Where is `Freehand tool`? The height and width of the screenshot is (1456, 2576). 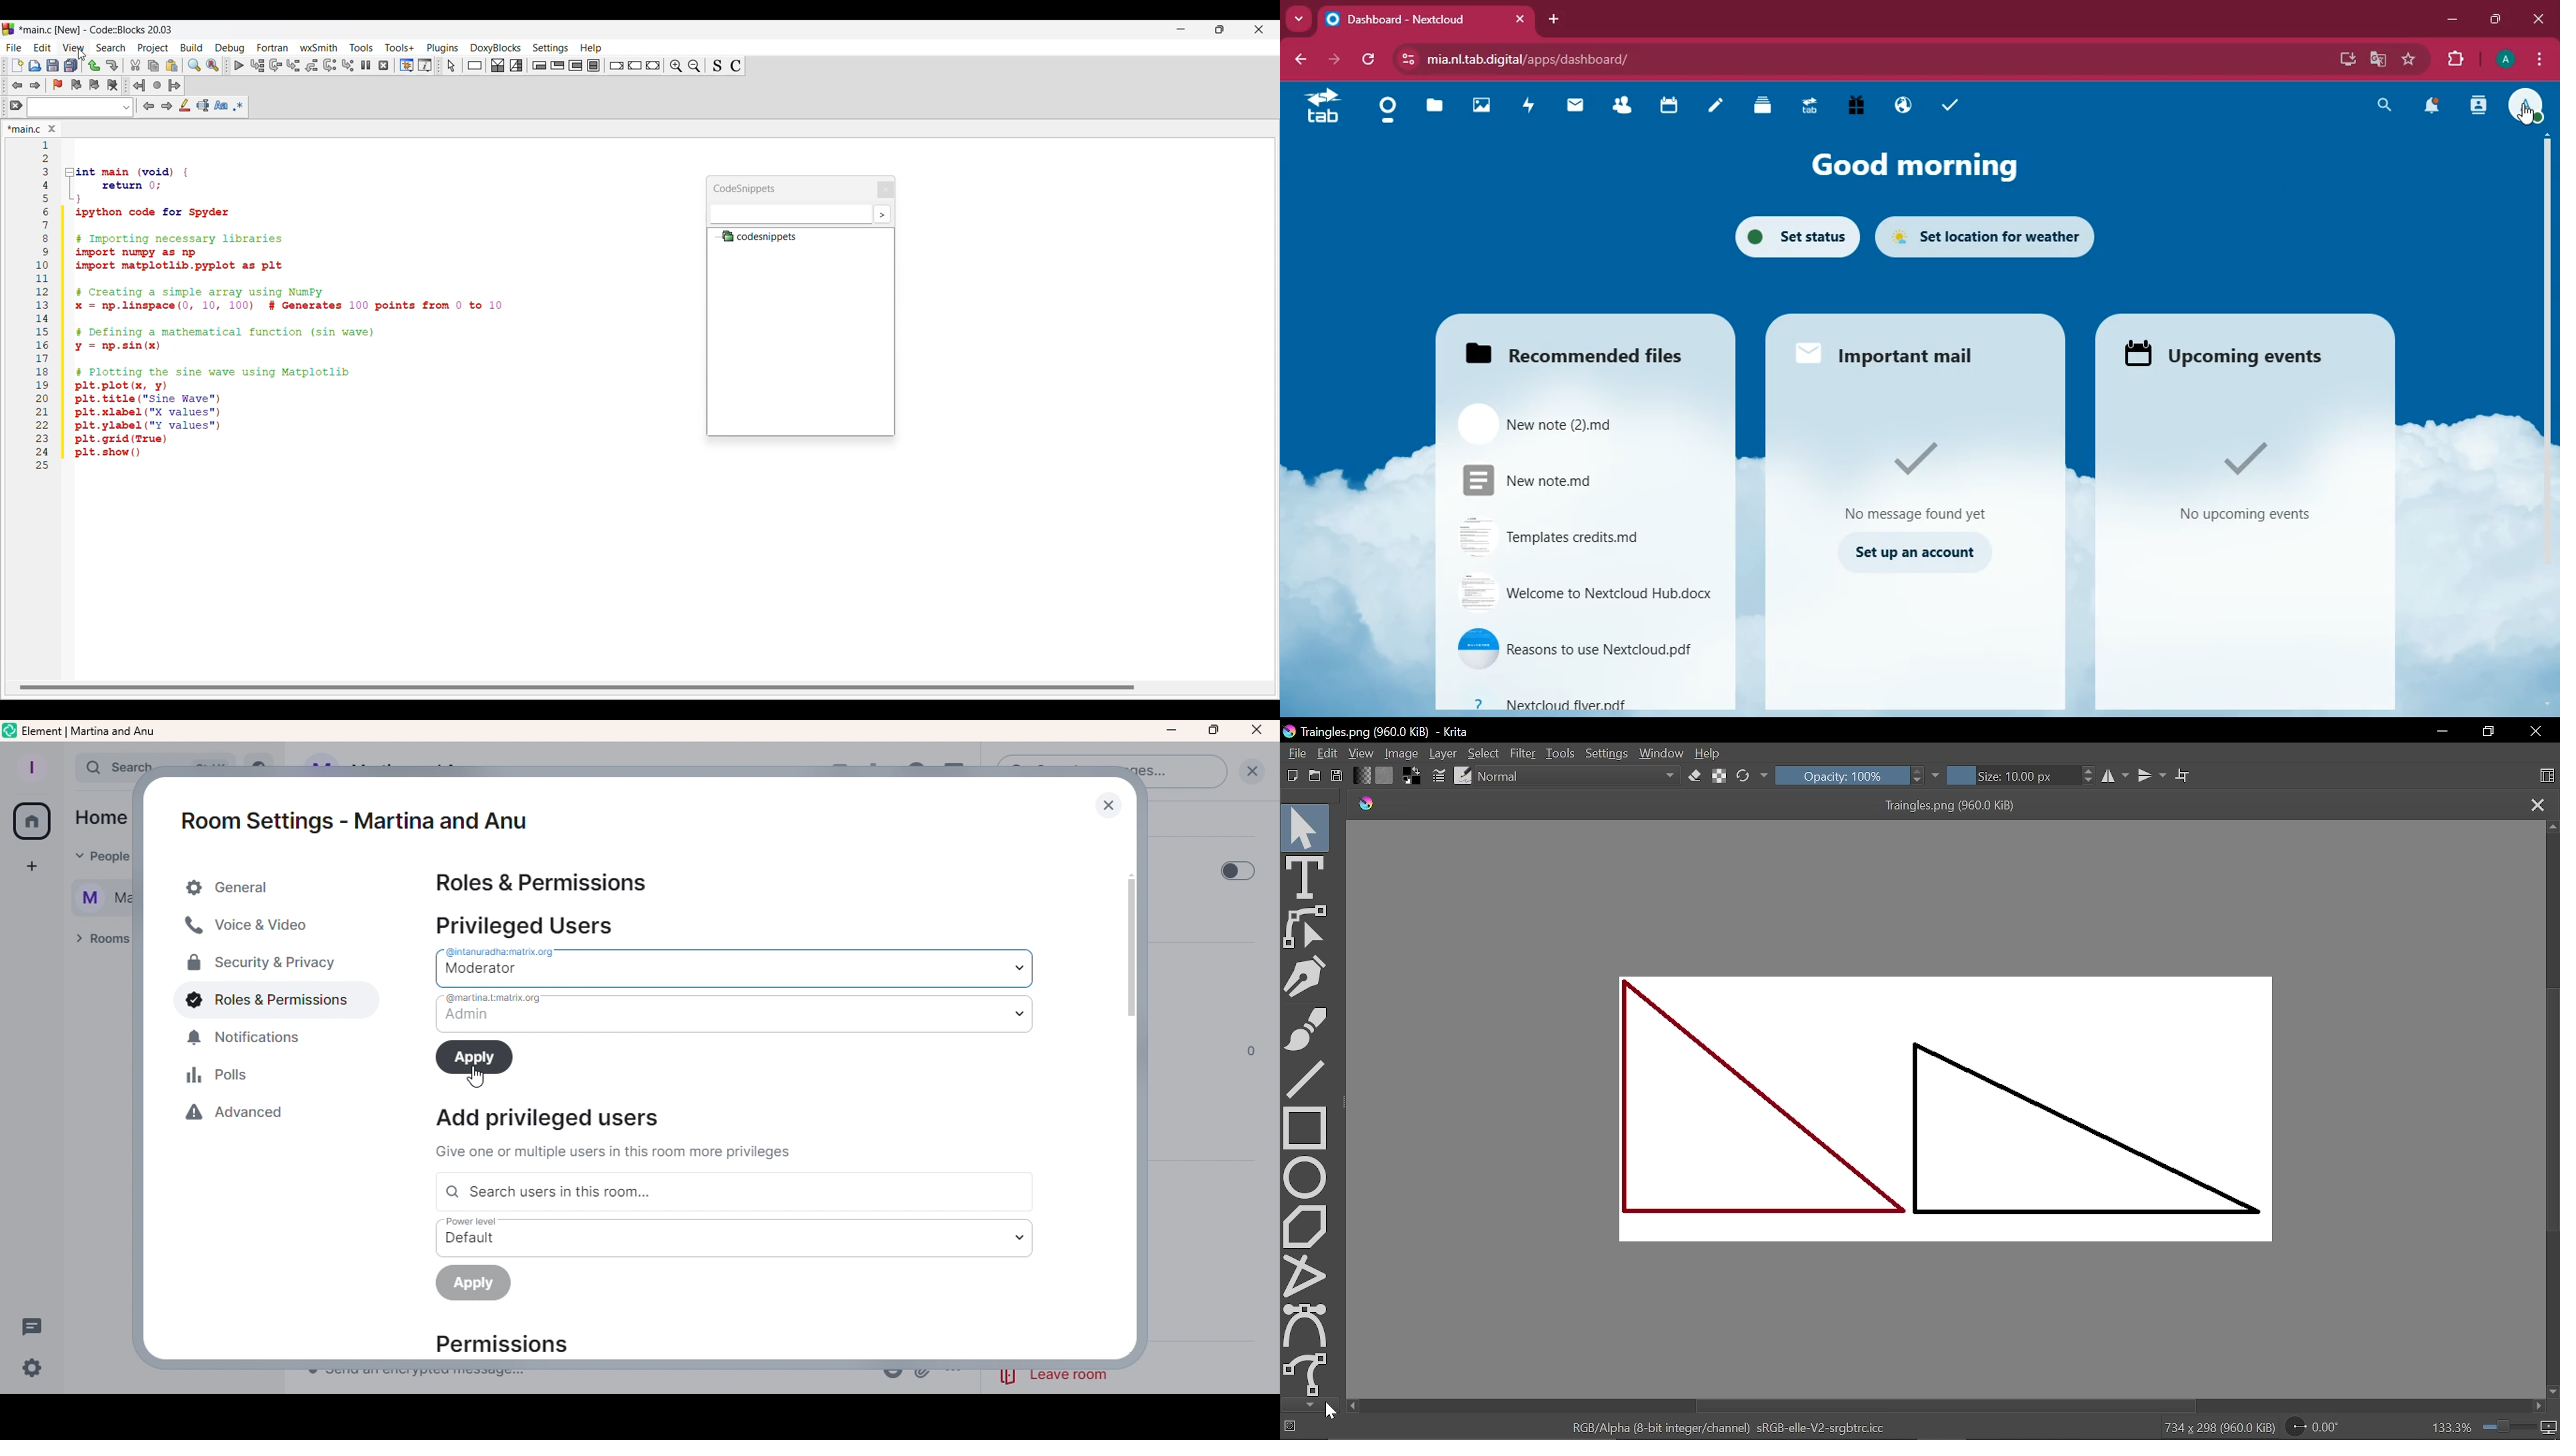 Freehand tool is located at coordinates (1310, 976).